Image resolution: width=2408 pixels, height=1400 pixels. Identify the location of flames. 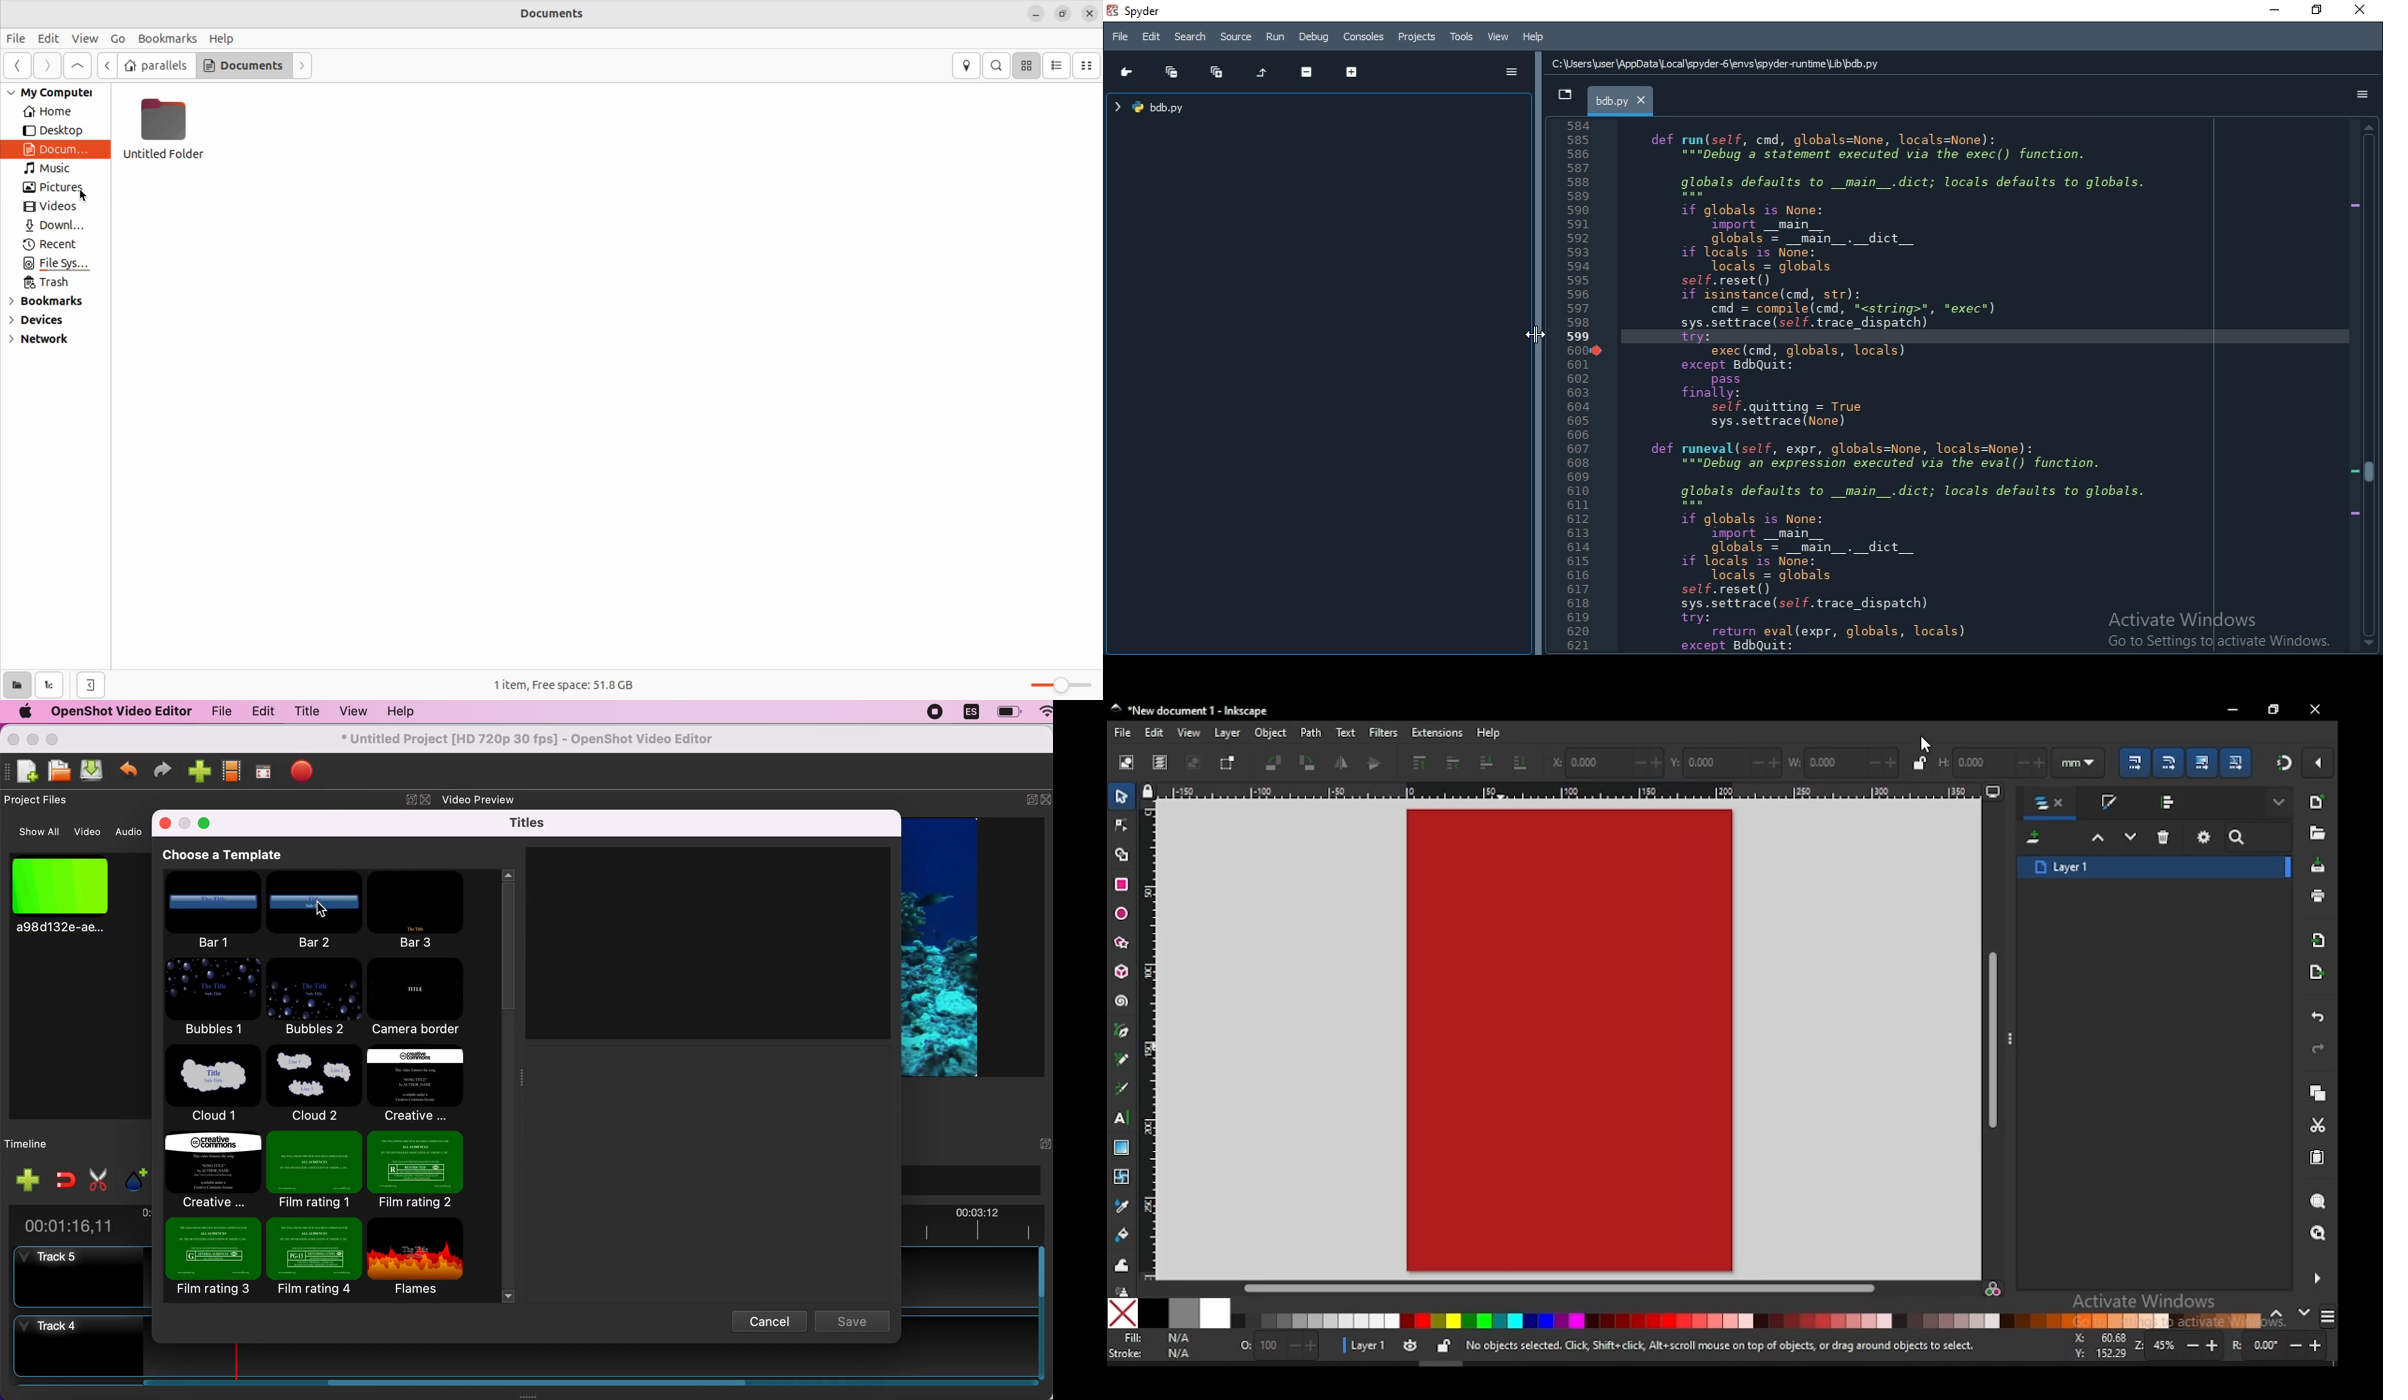
(424, 1256).